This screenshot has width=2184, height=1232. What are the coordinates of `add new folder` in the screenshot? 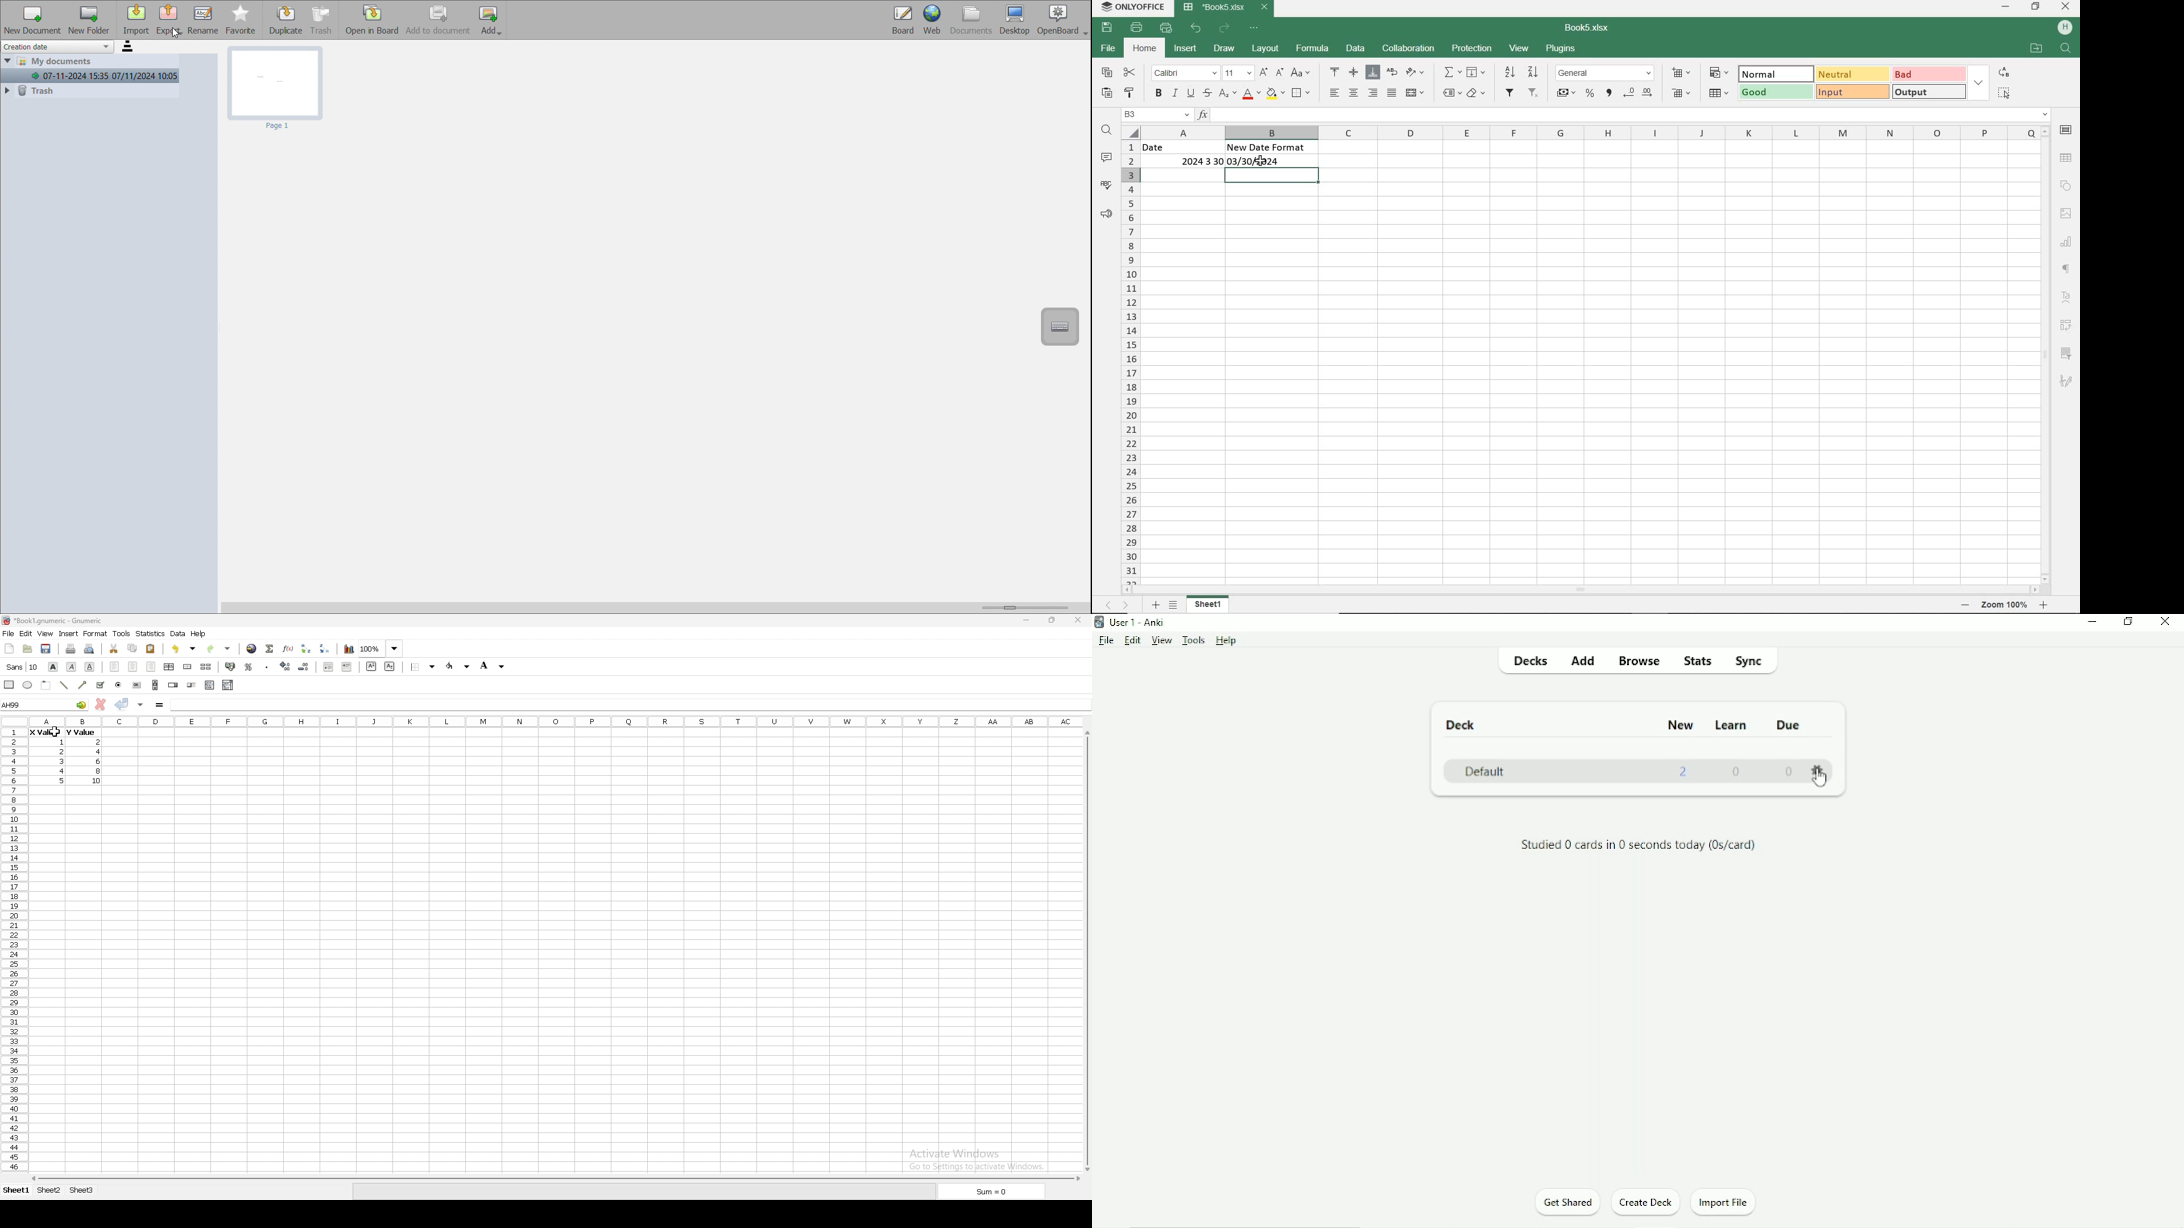 It's located at (89, 20).